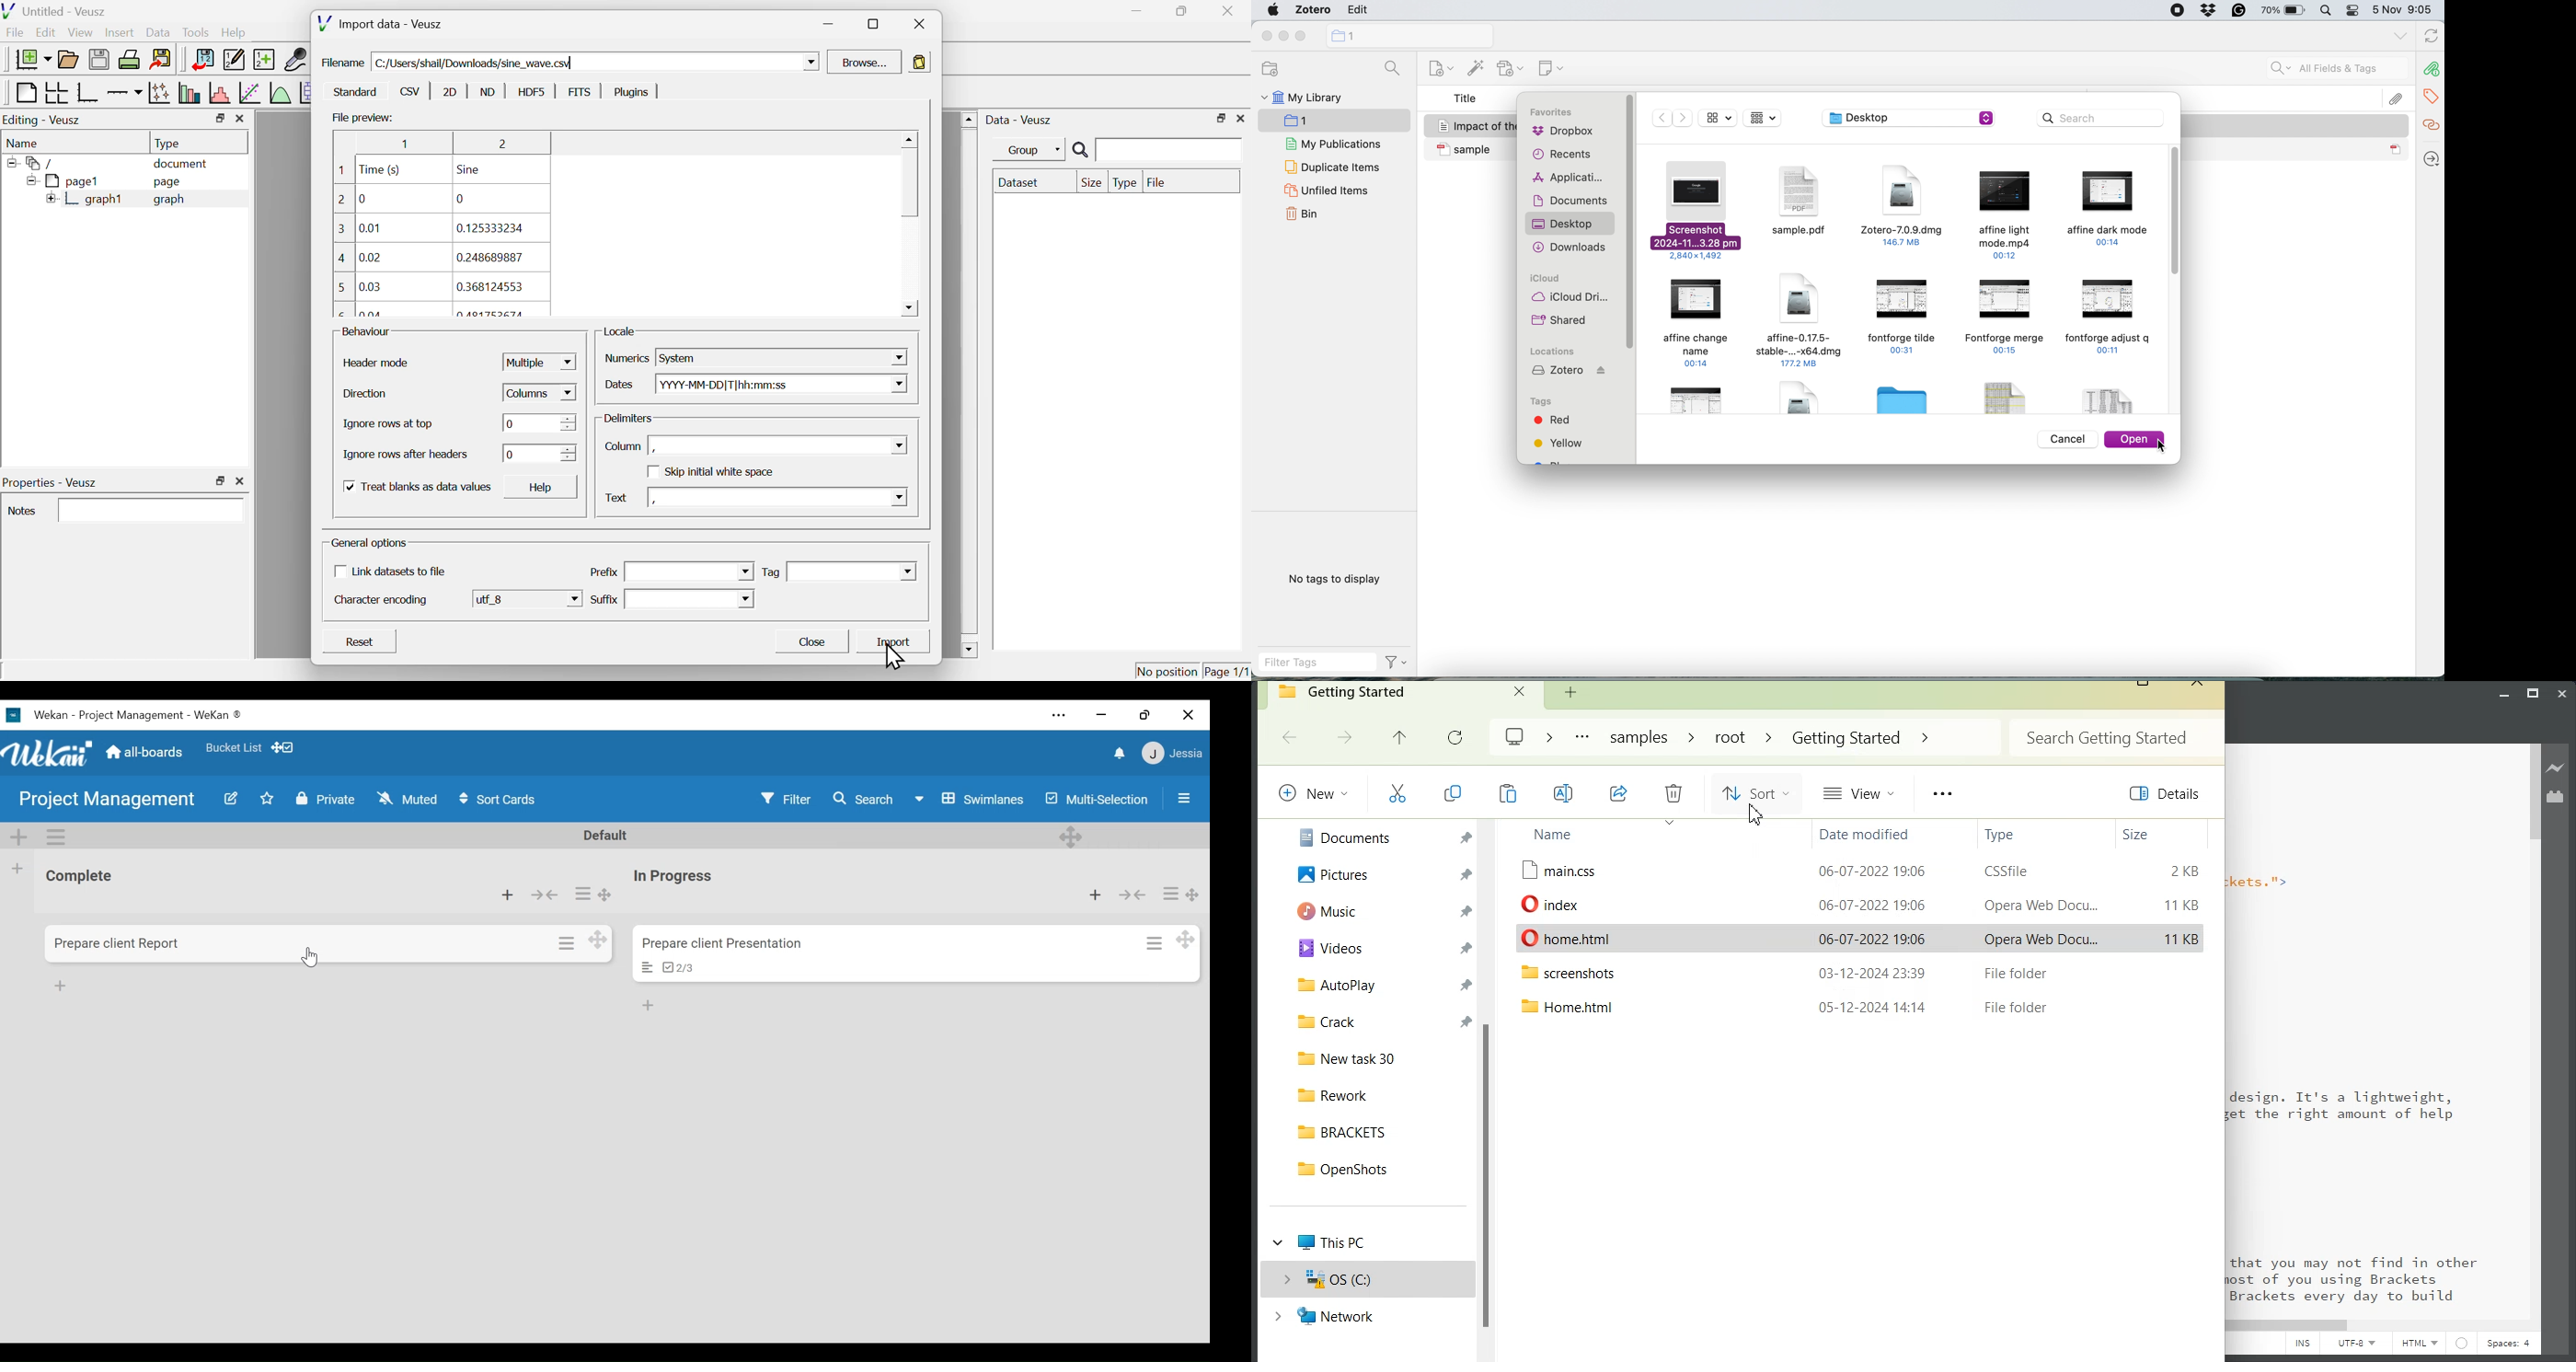  Describe the element at coordinates (1071, 836) in the screenshot. I see `Desktop drag handle` at that location.